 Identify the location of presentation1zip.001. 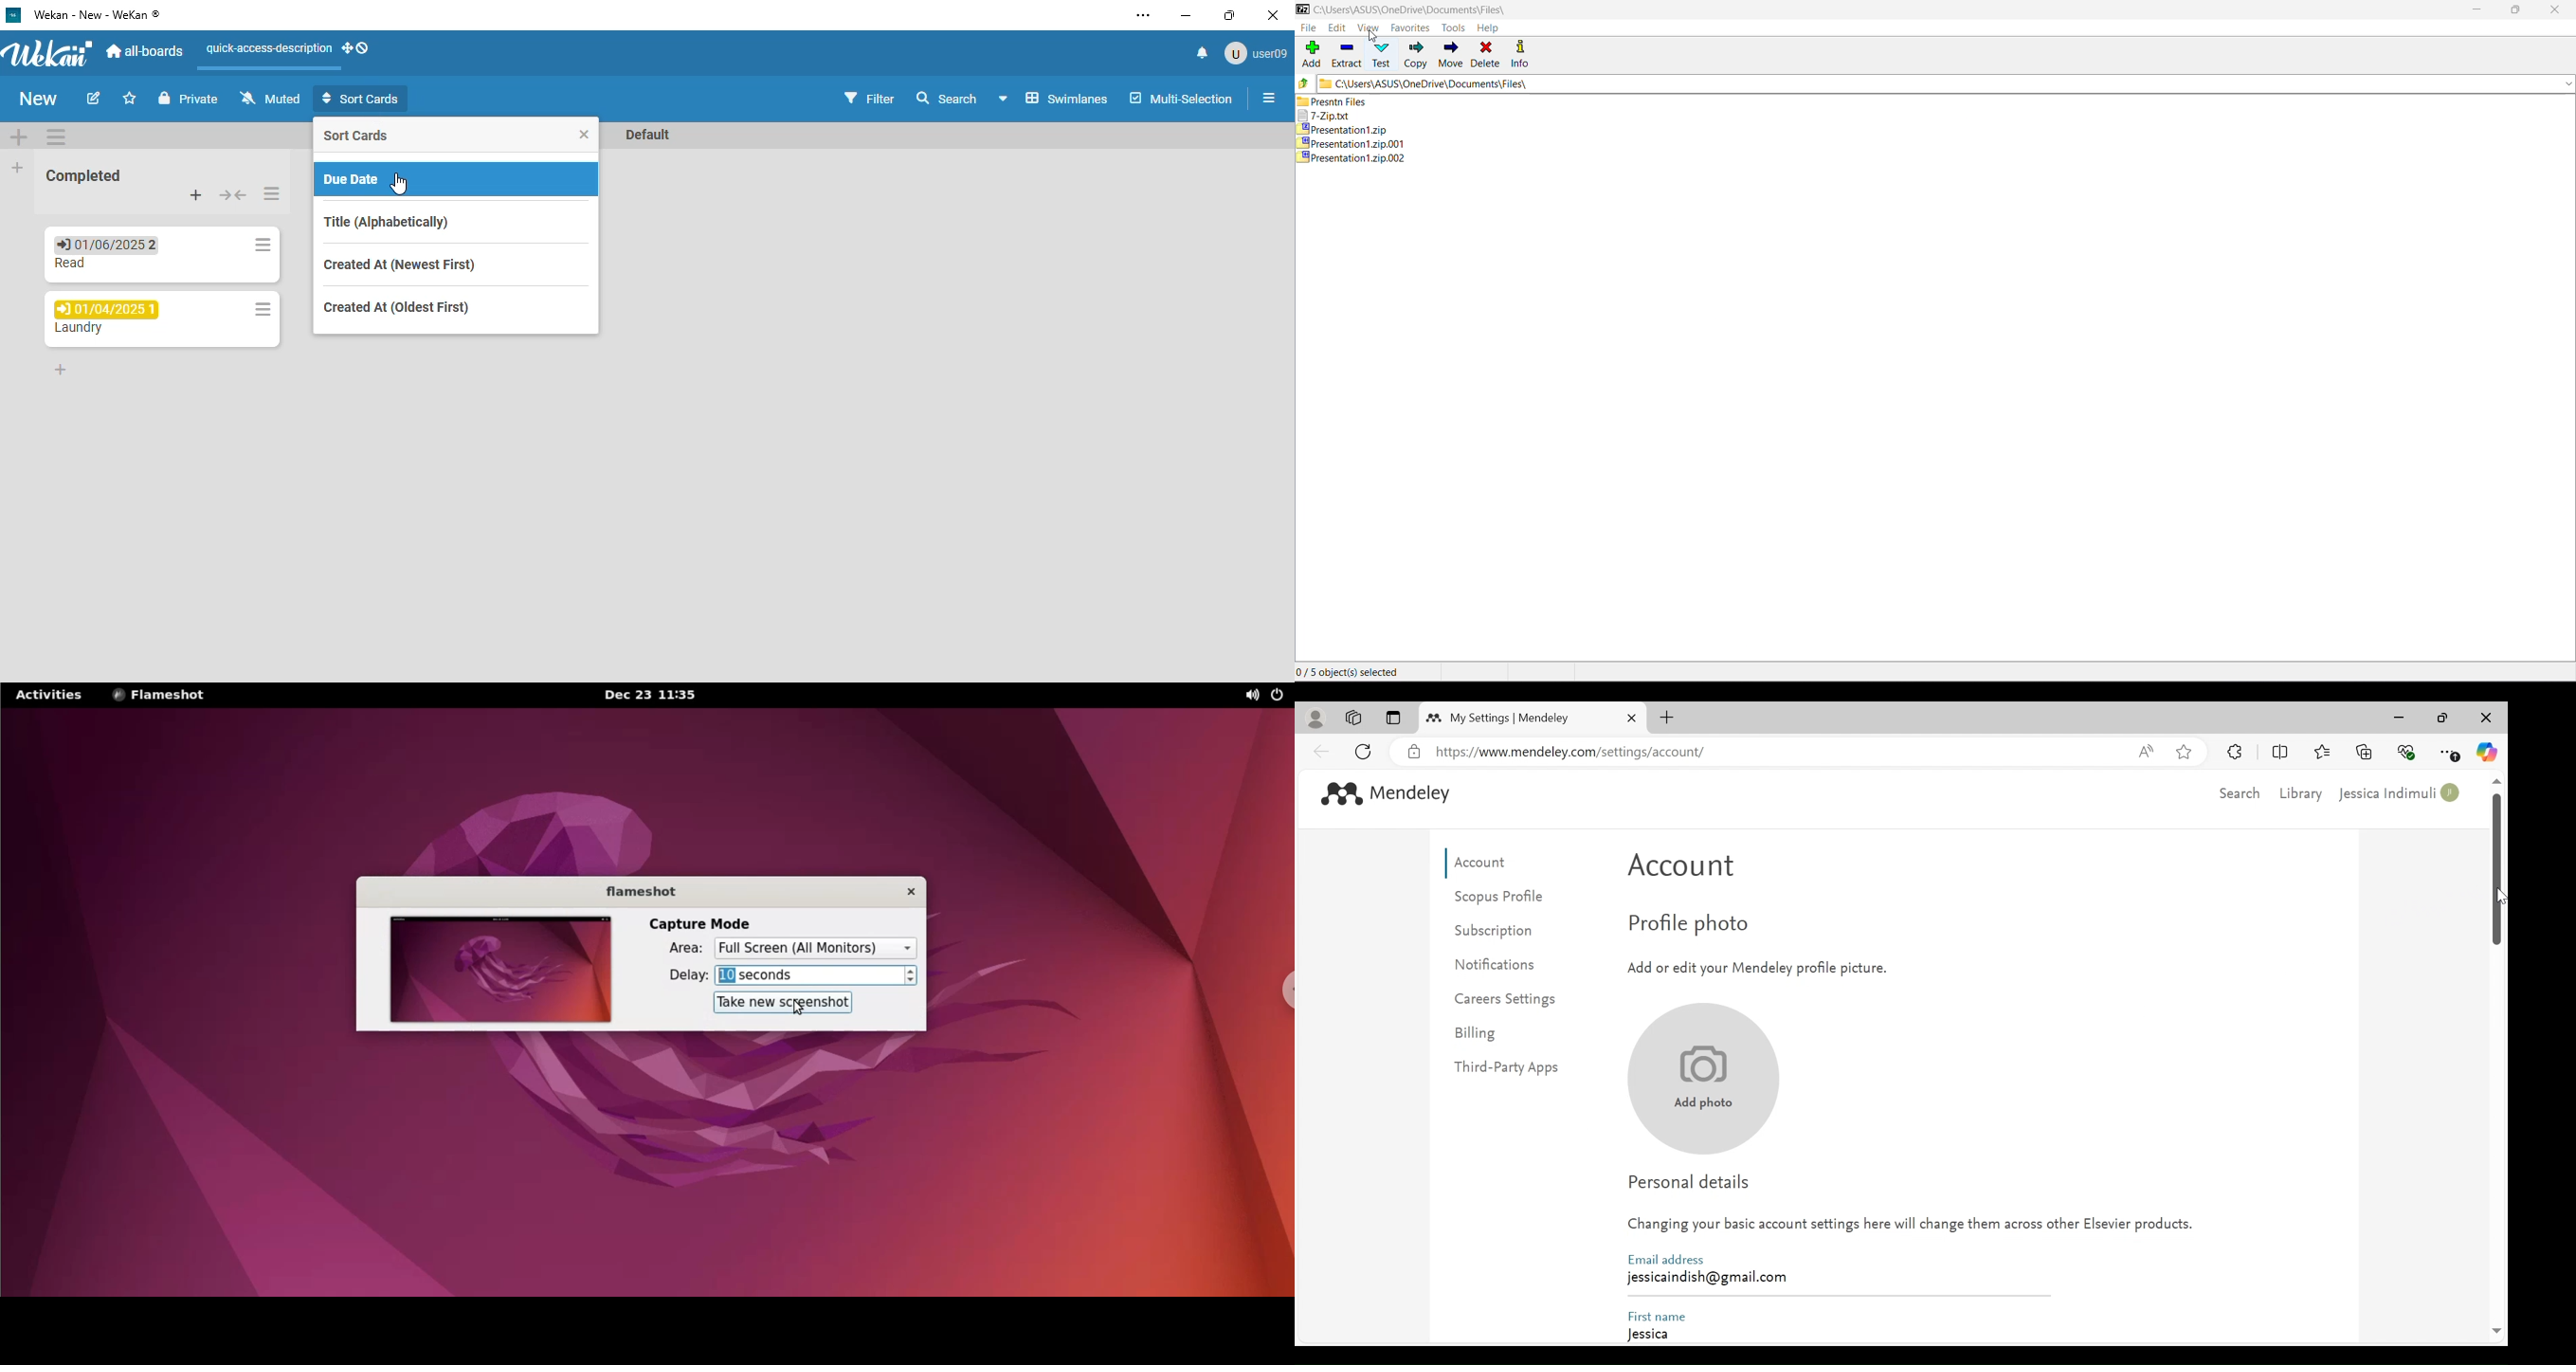
(1353, 144).